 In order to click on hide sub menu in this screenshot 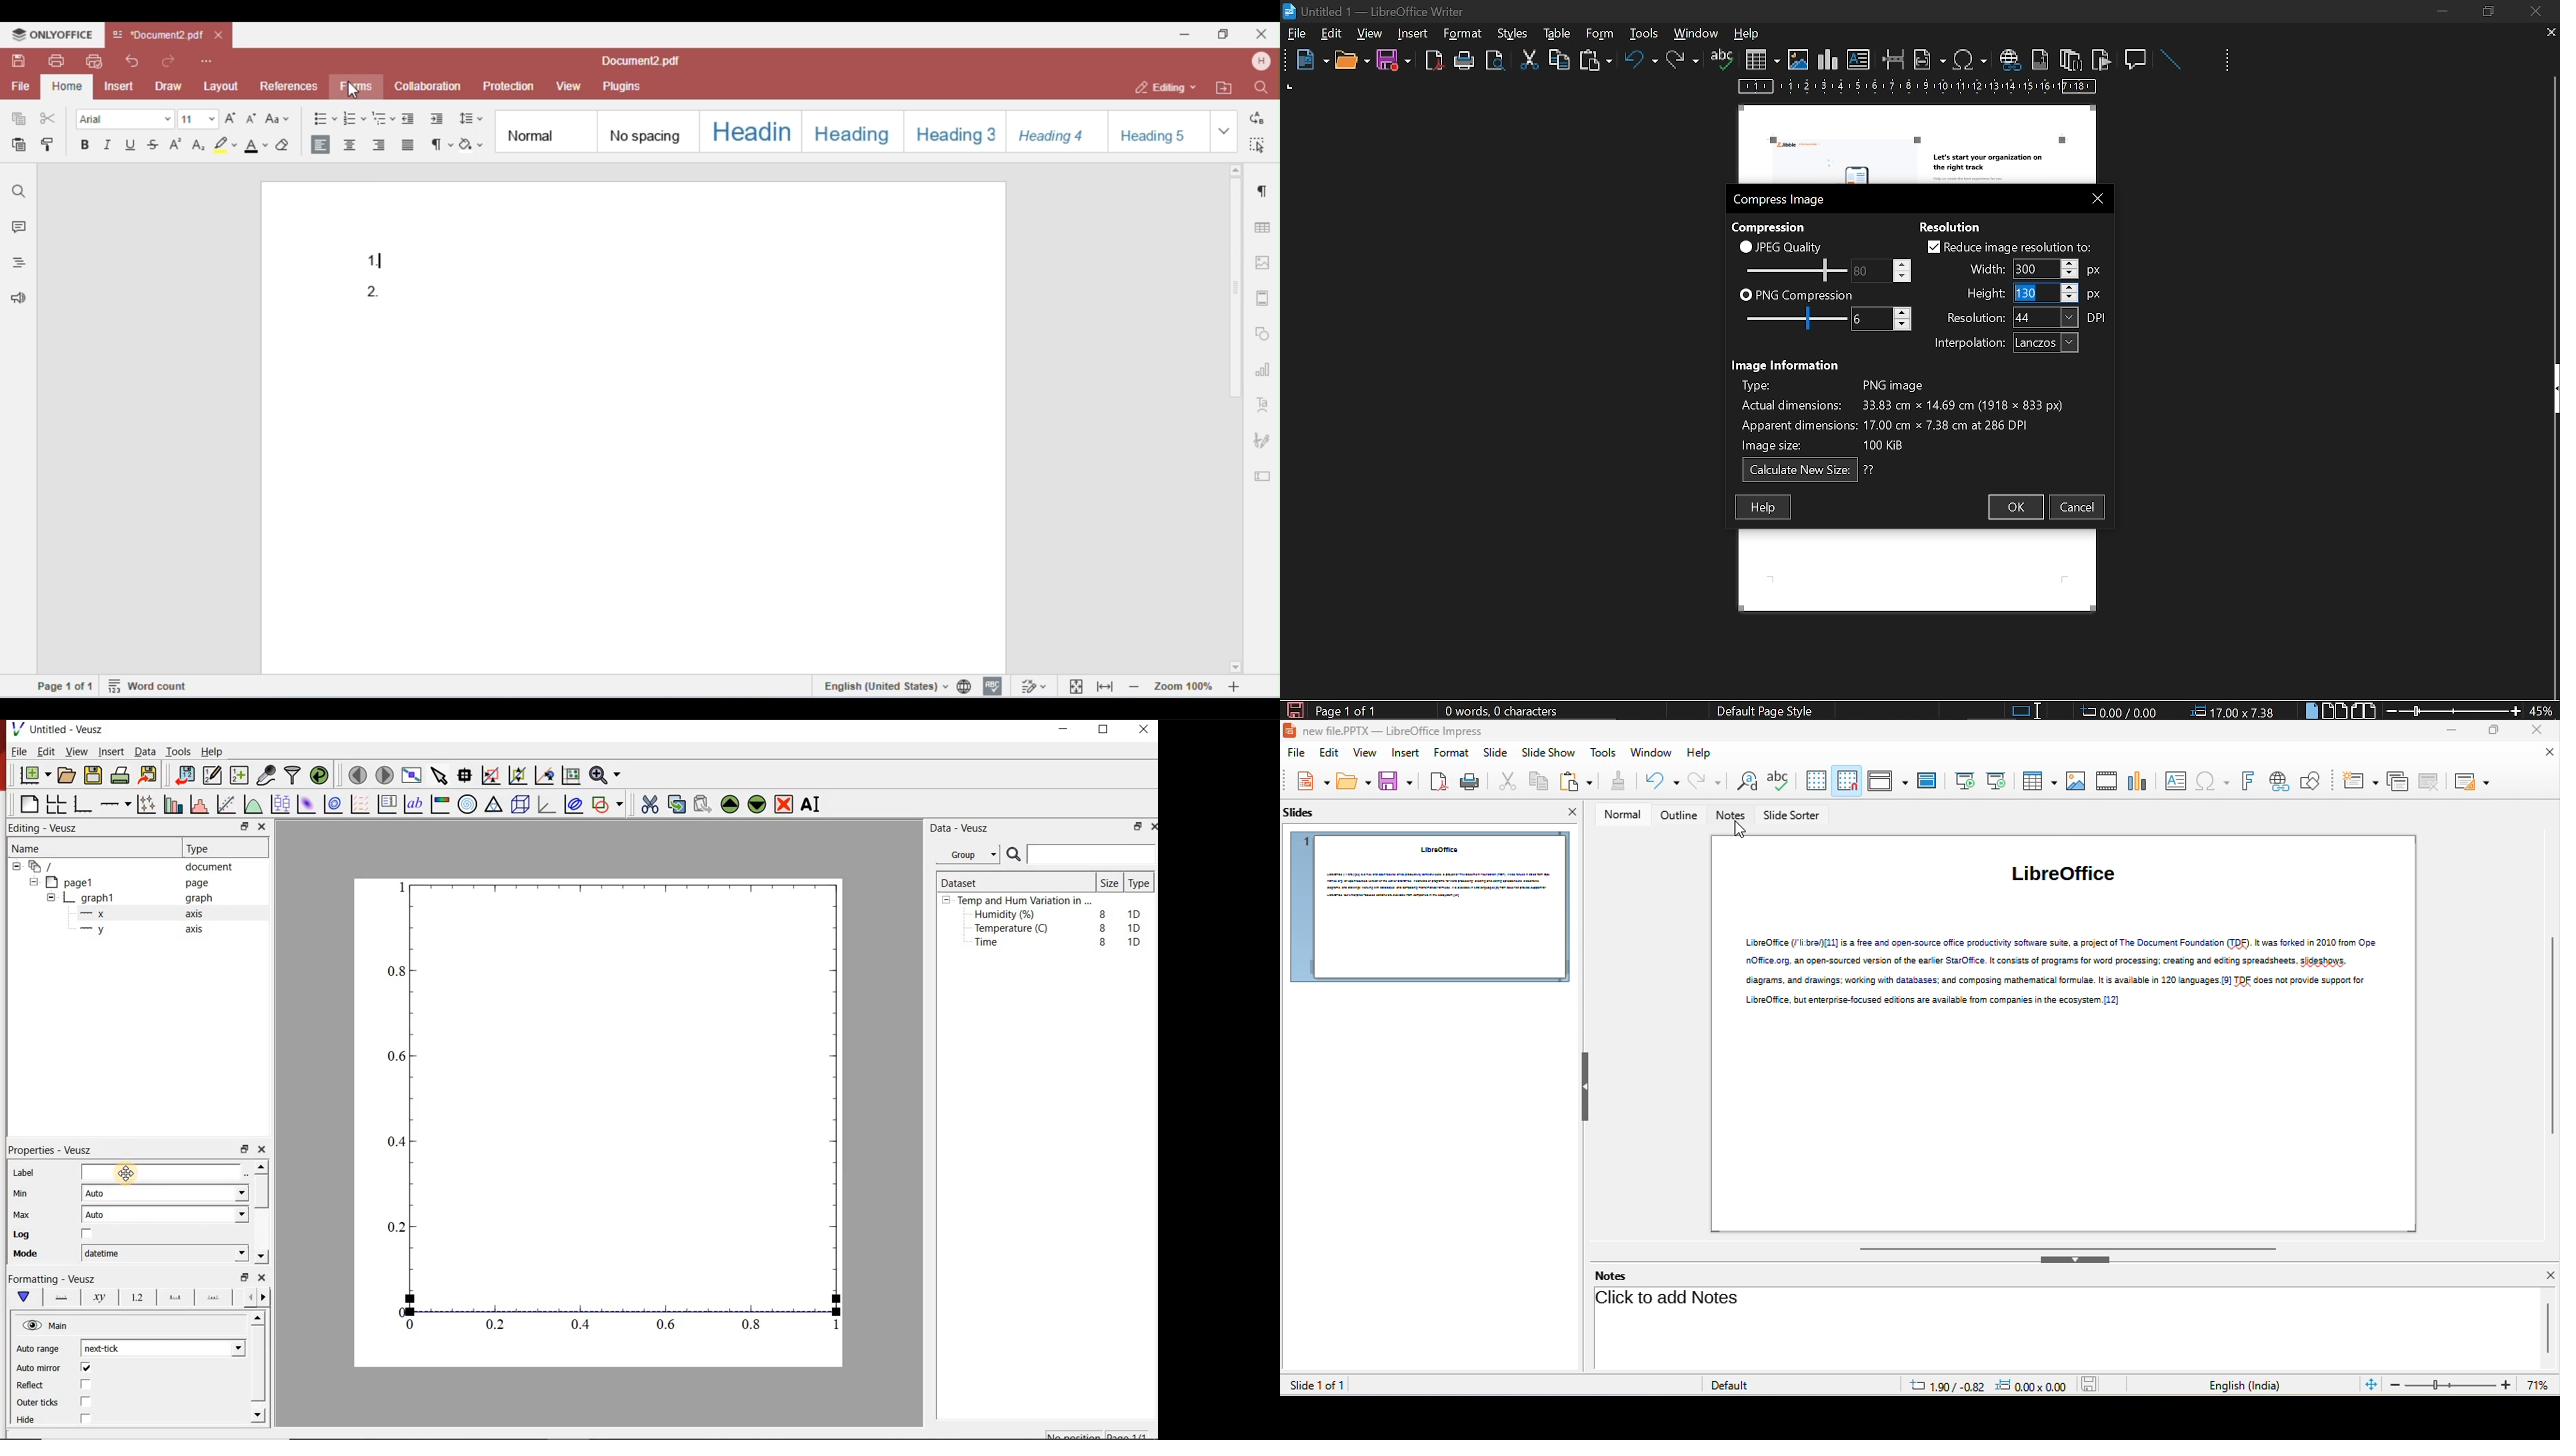, I will do `click(947, 902)`.